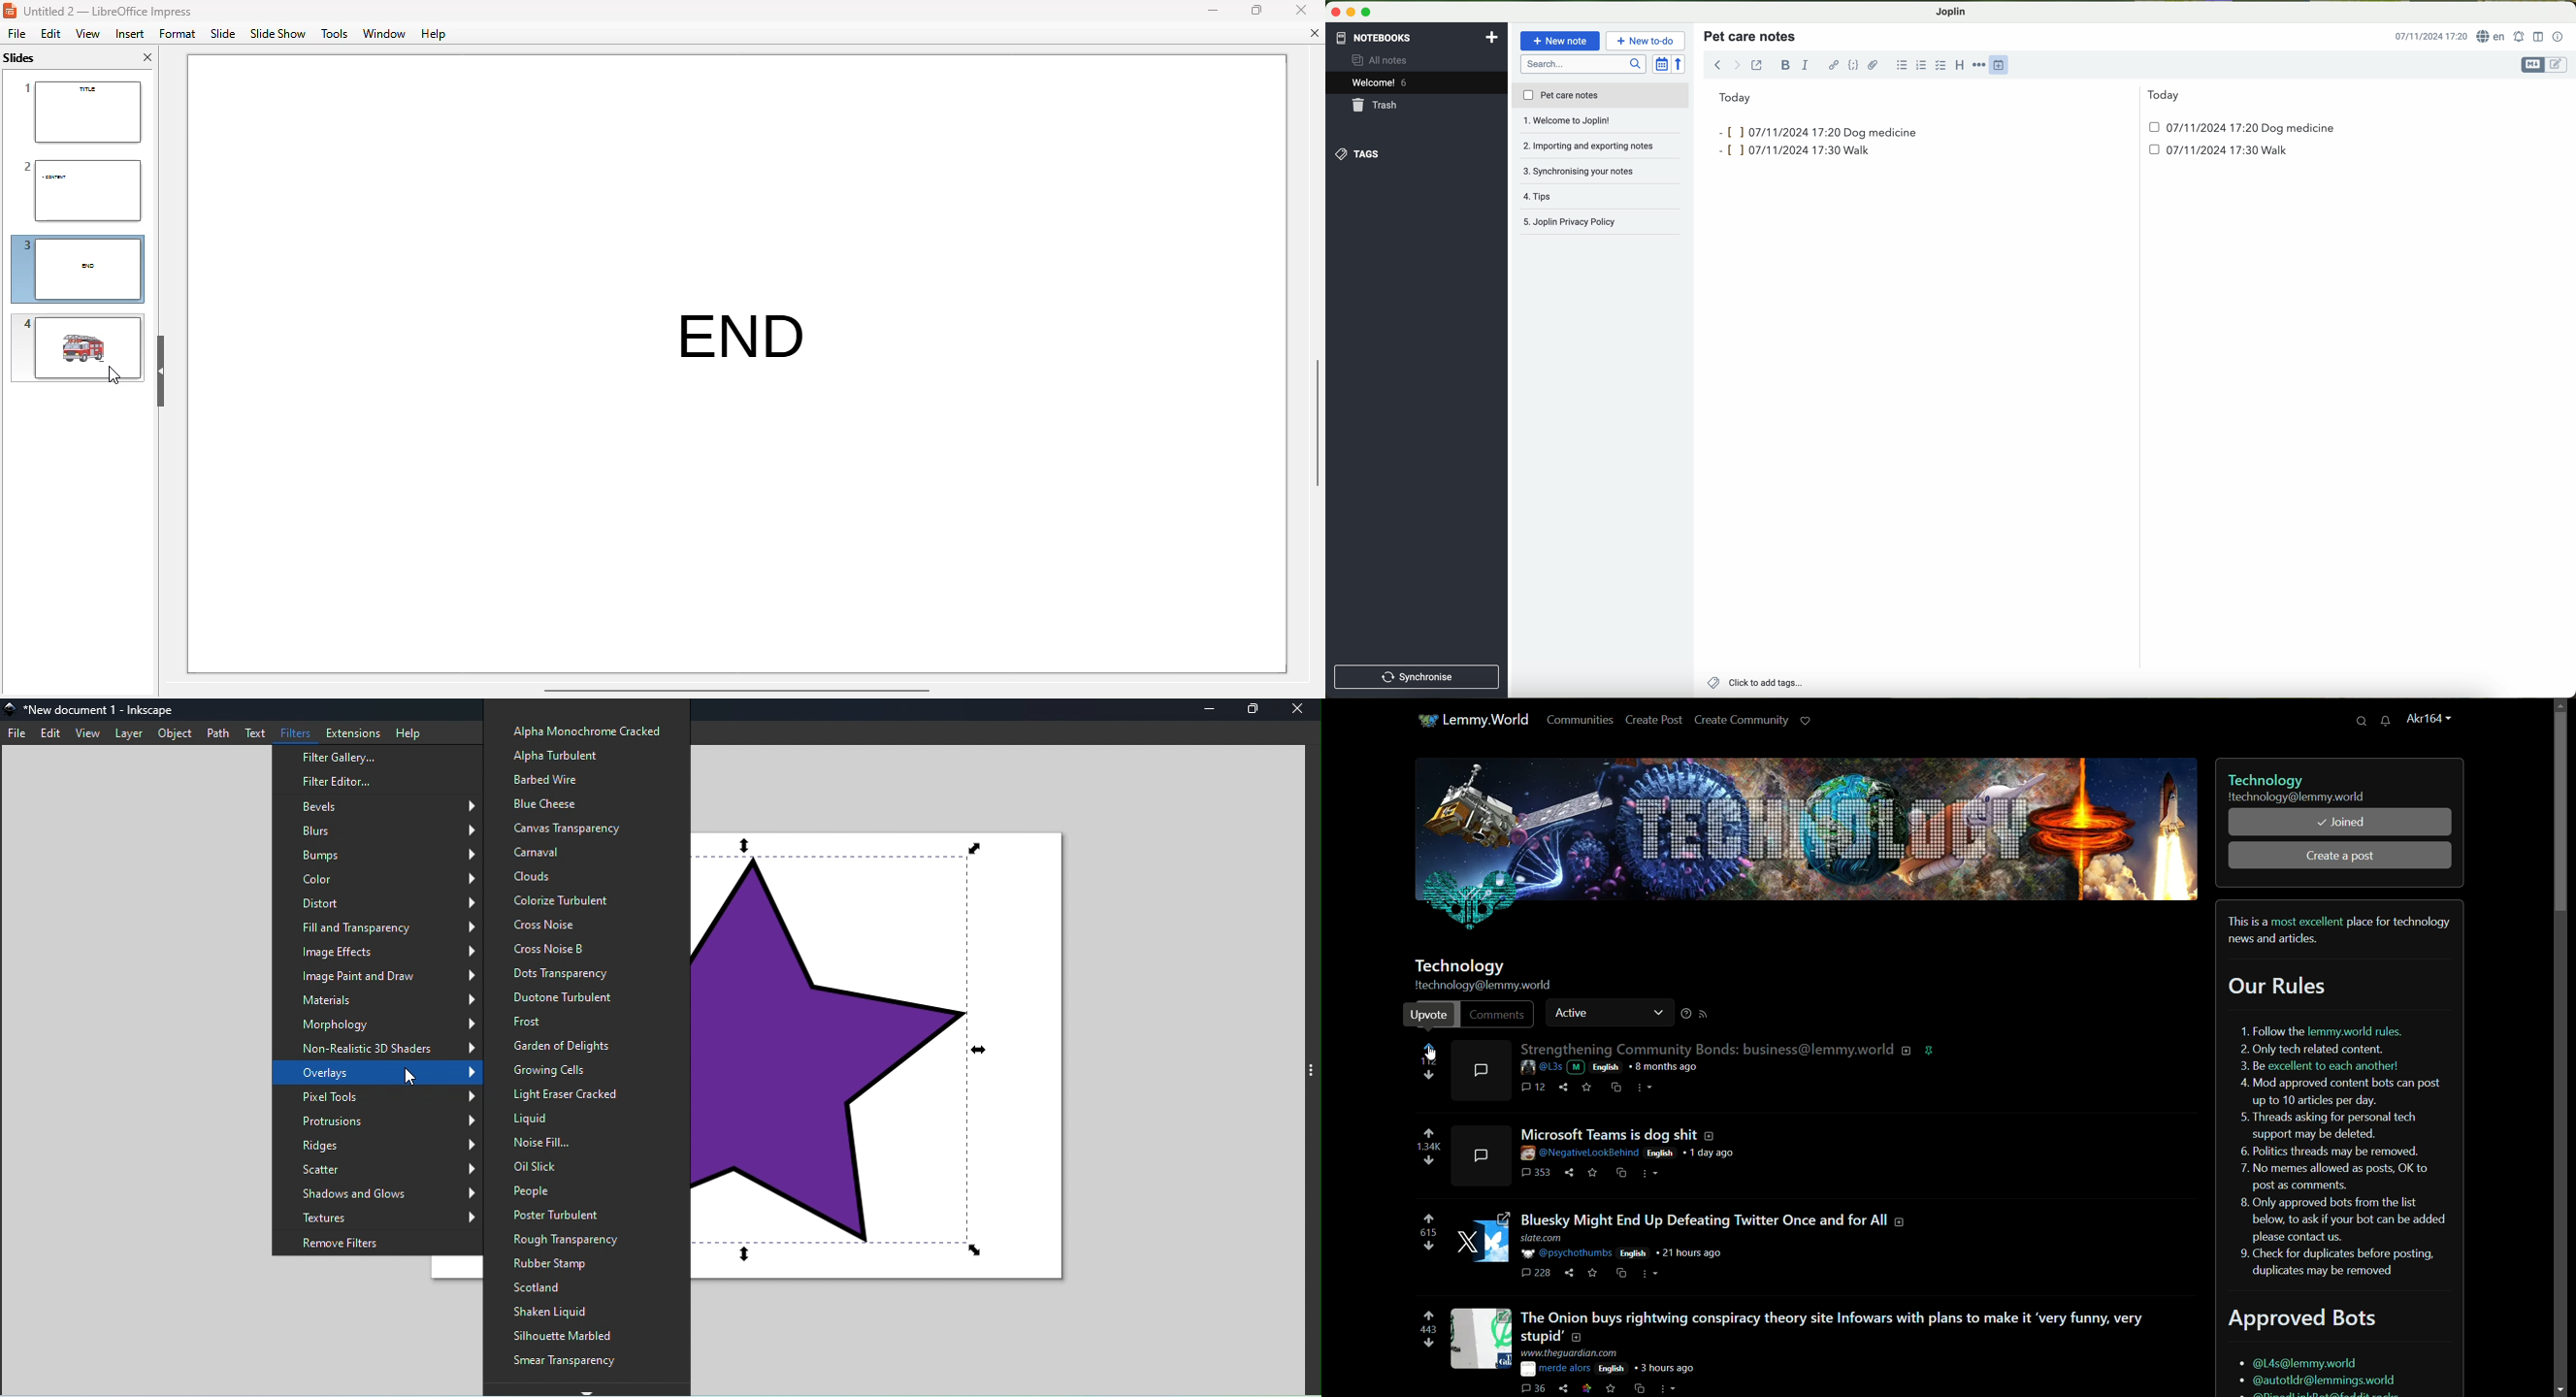 This screenshot has width=2576, height=1400. What do you see at coordinates (1429, 1075) in the screenshot?
I see `downvote` at bounding box center [1429, 1075].